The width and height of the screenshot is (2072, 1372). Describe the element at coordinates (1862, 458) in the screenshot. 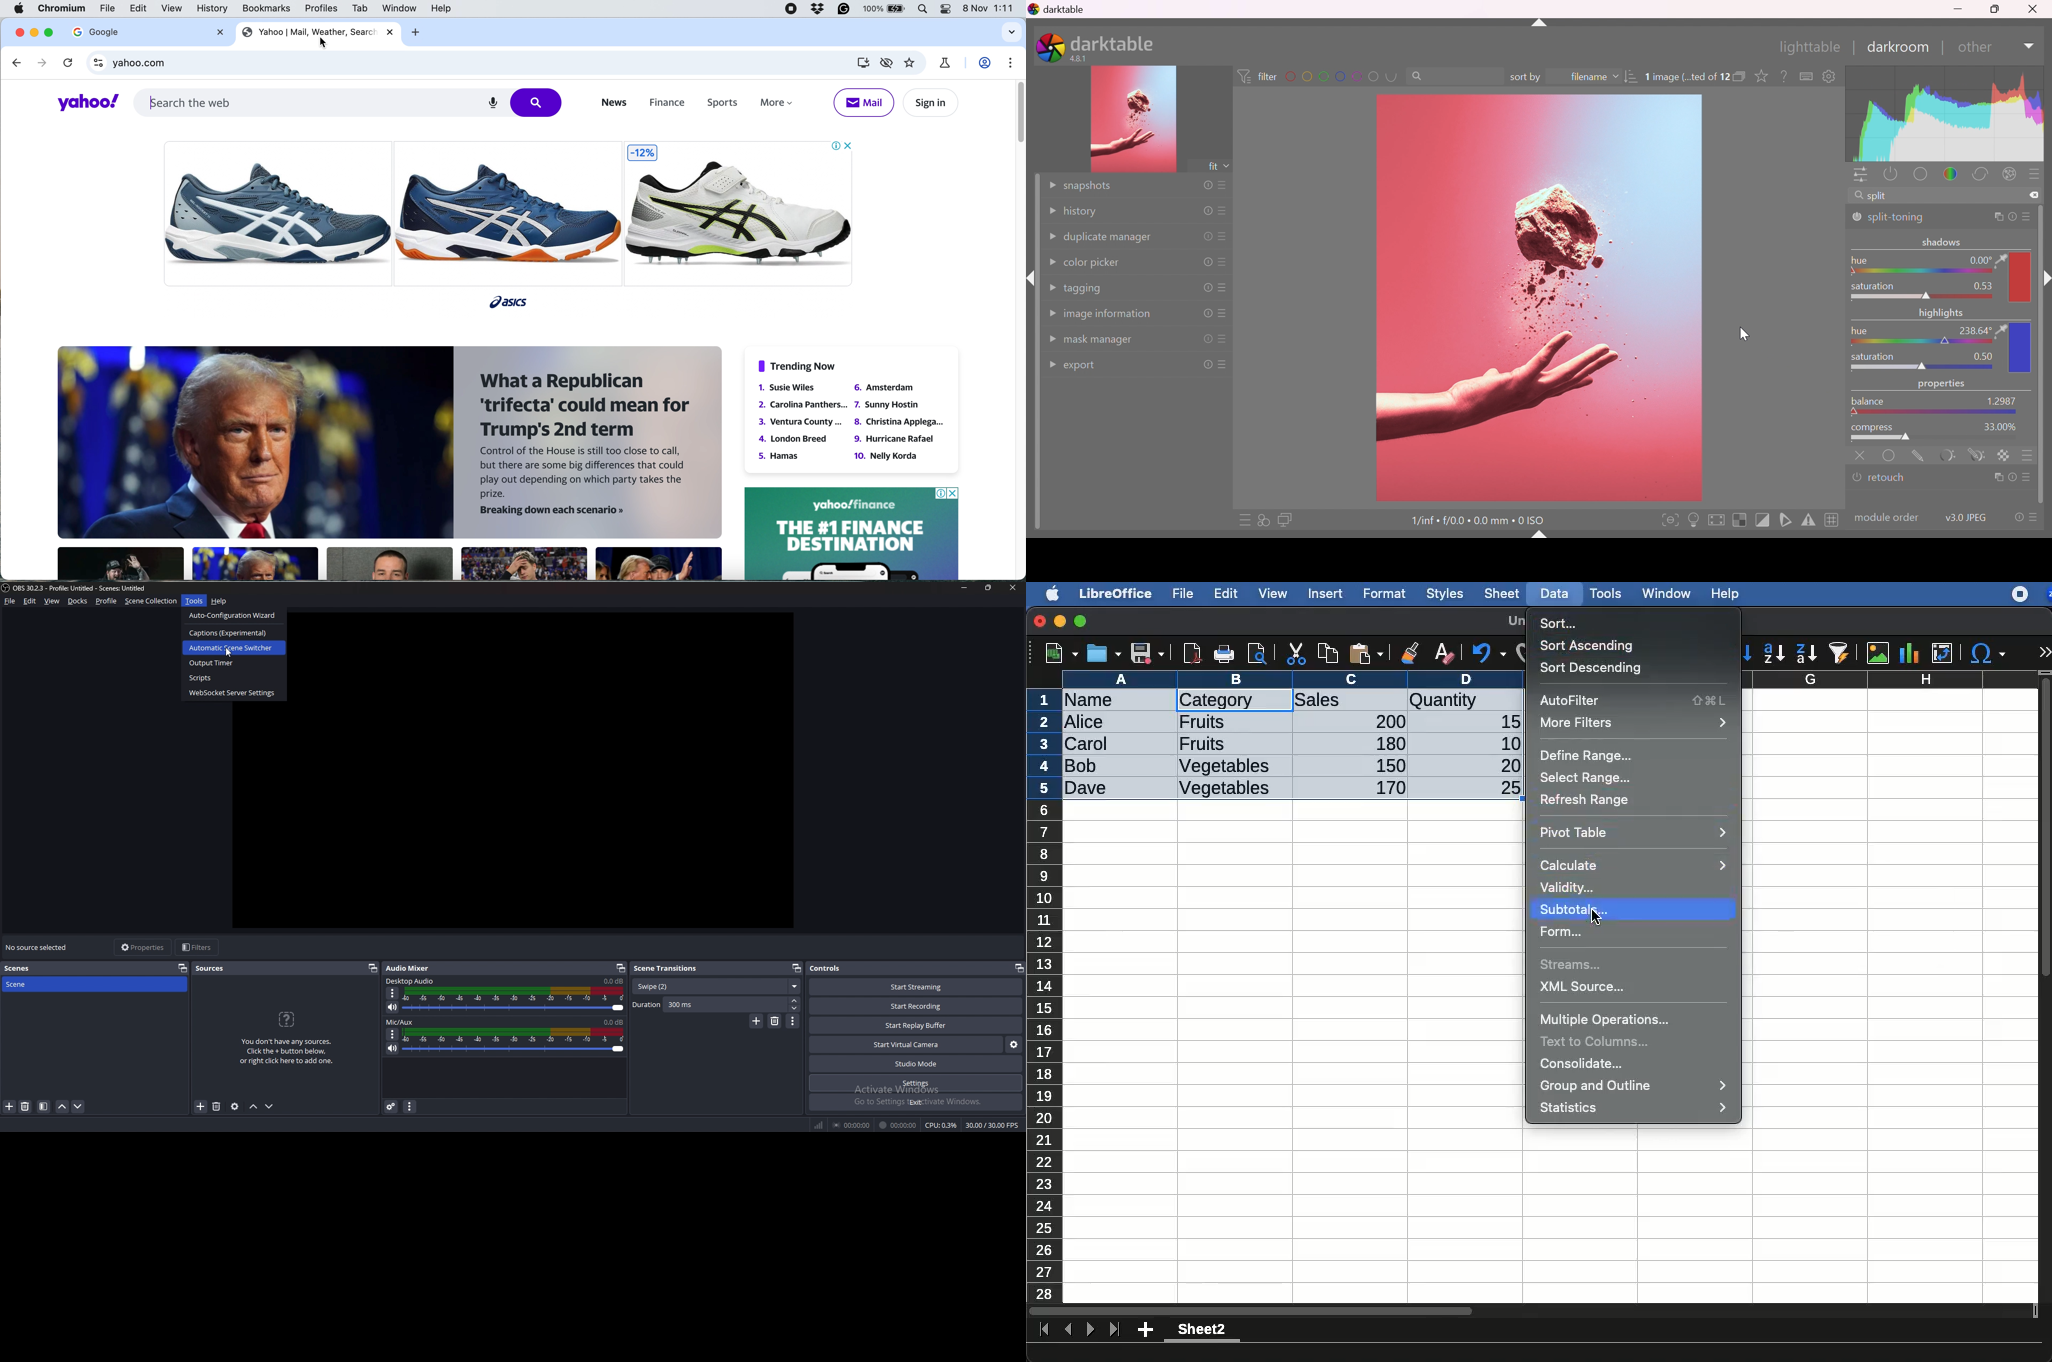

I see `retouch` at that location.